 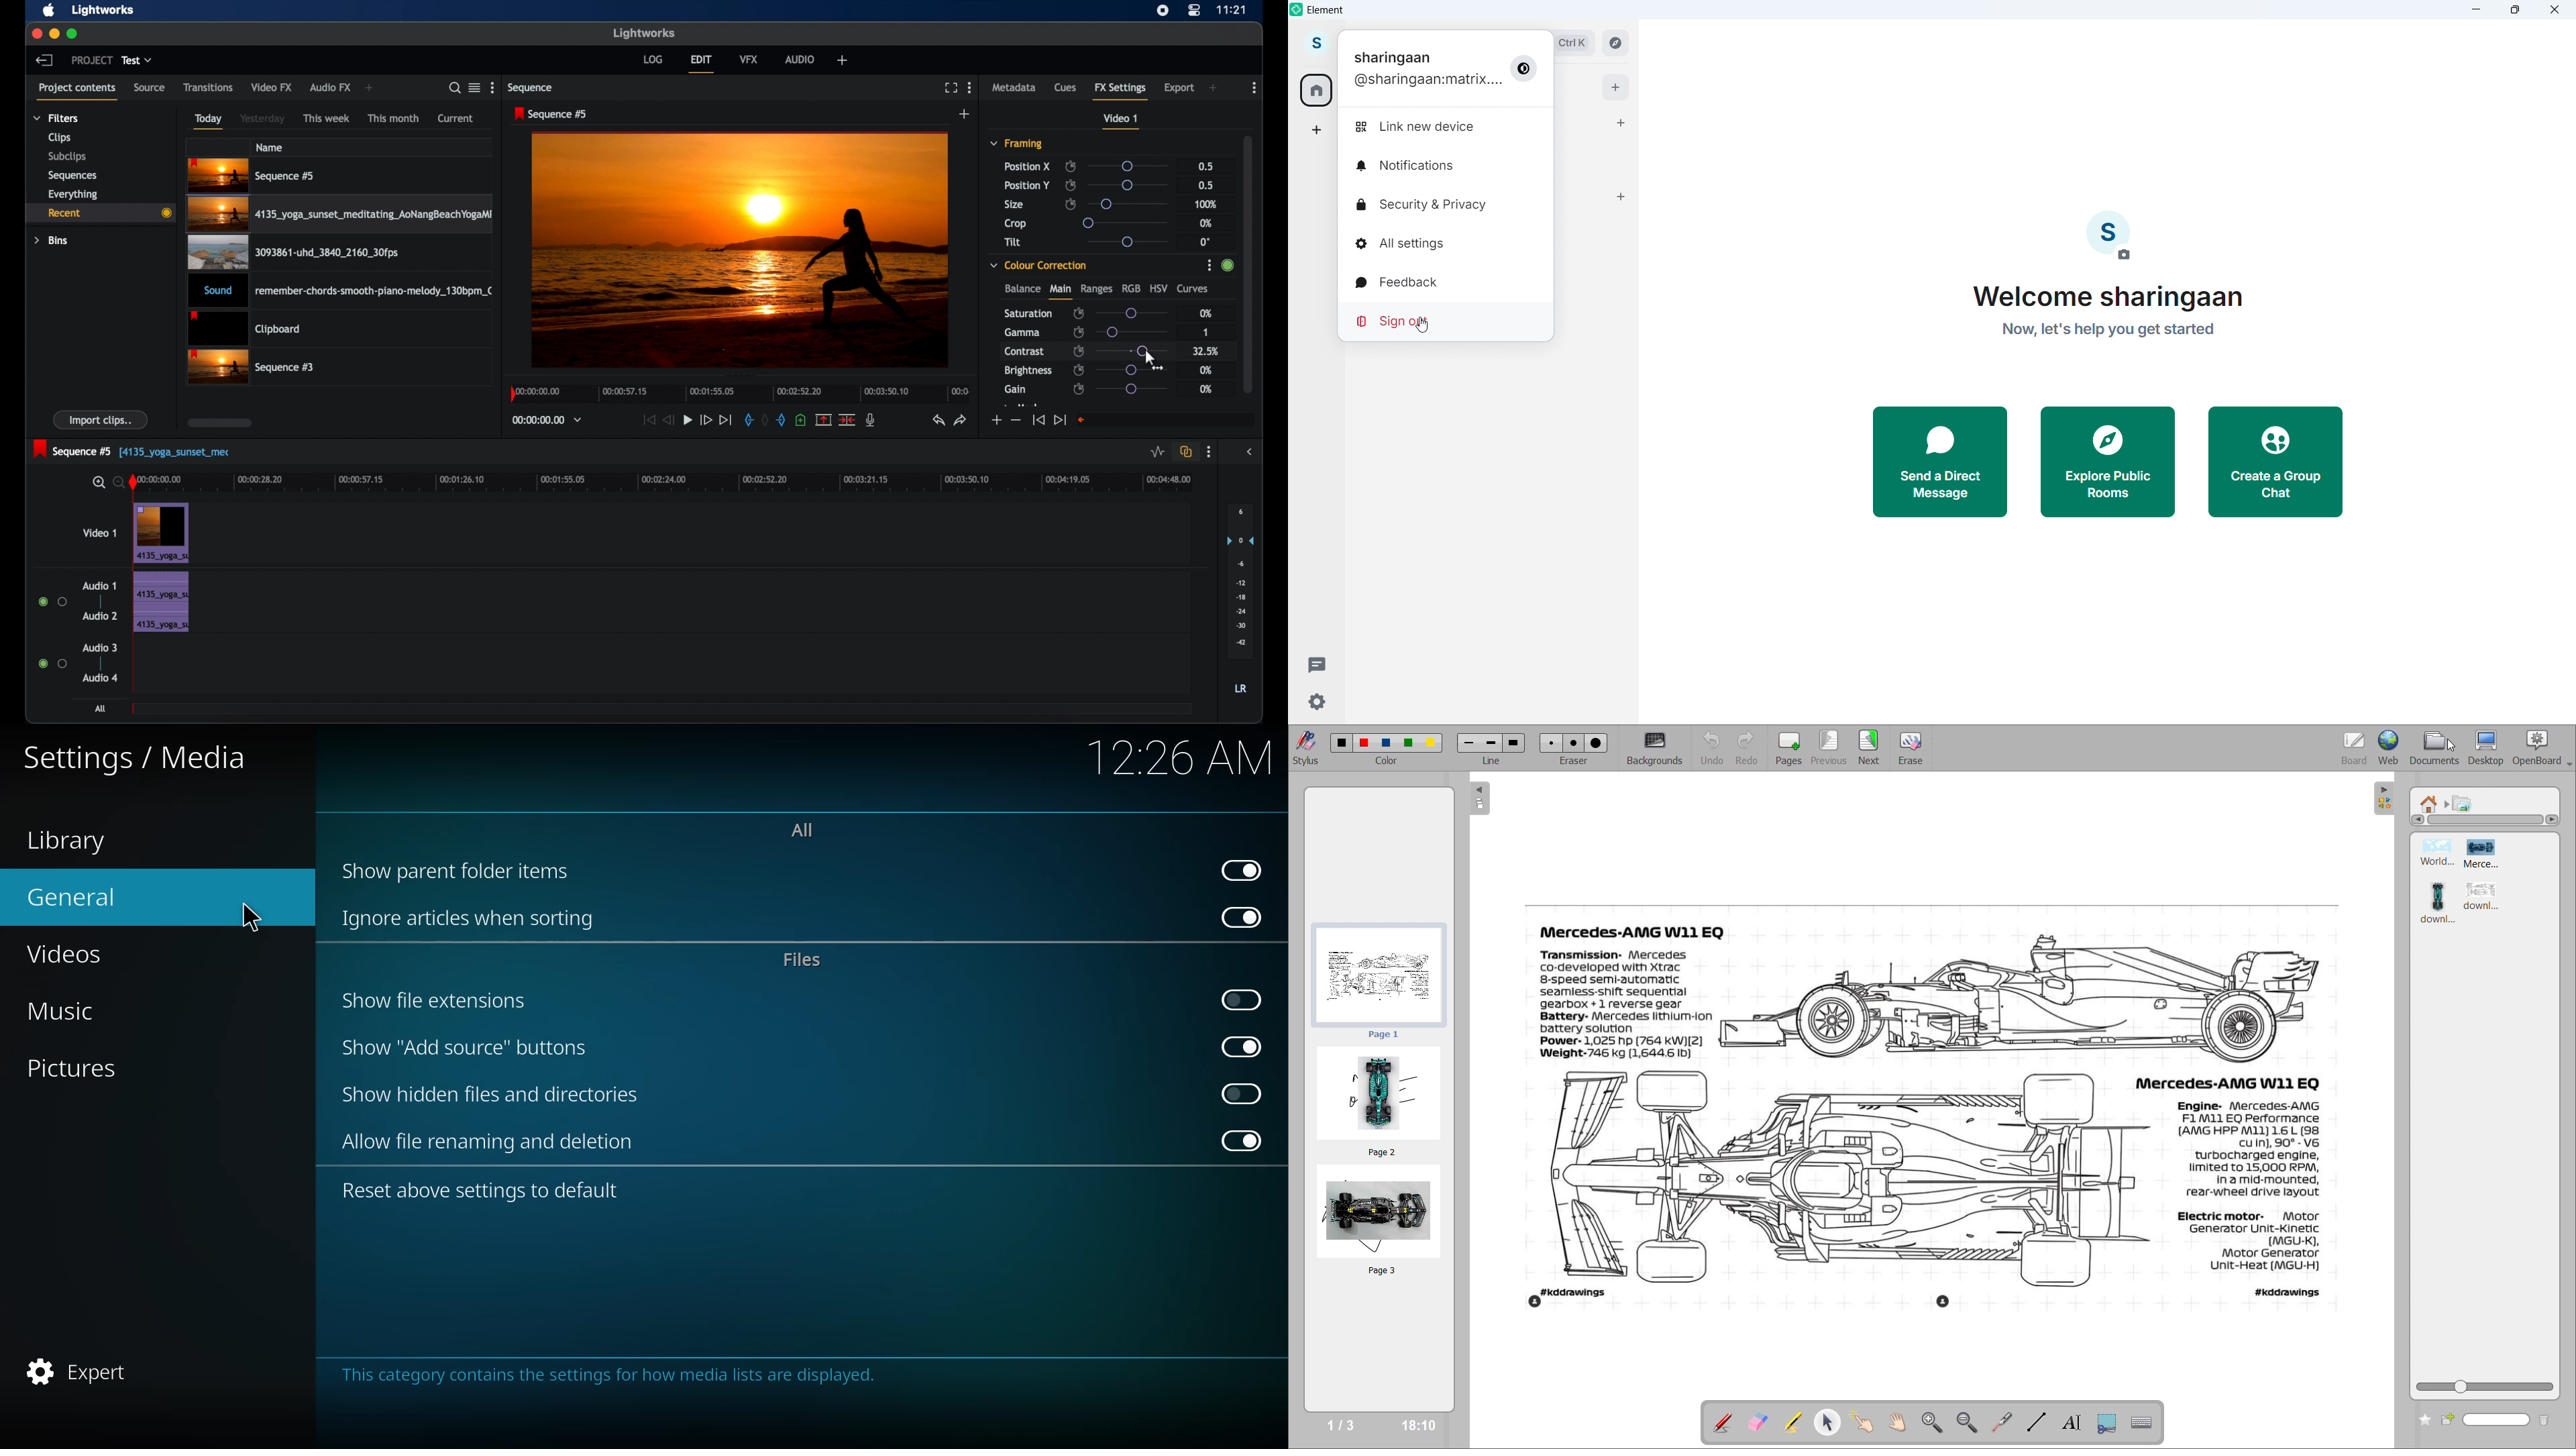 I want to click on slider, so click(x=1133, y=351).